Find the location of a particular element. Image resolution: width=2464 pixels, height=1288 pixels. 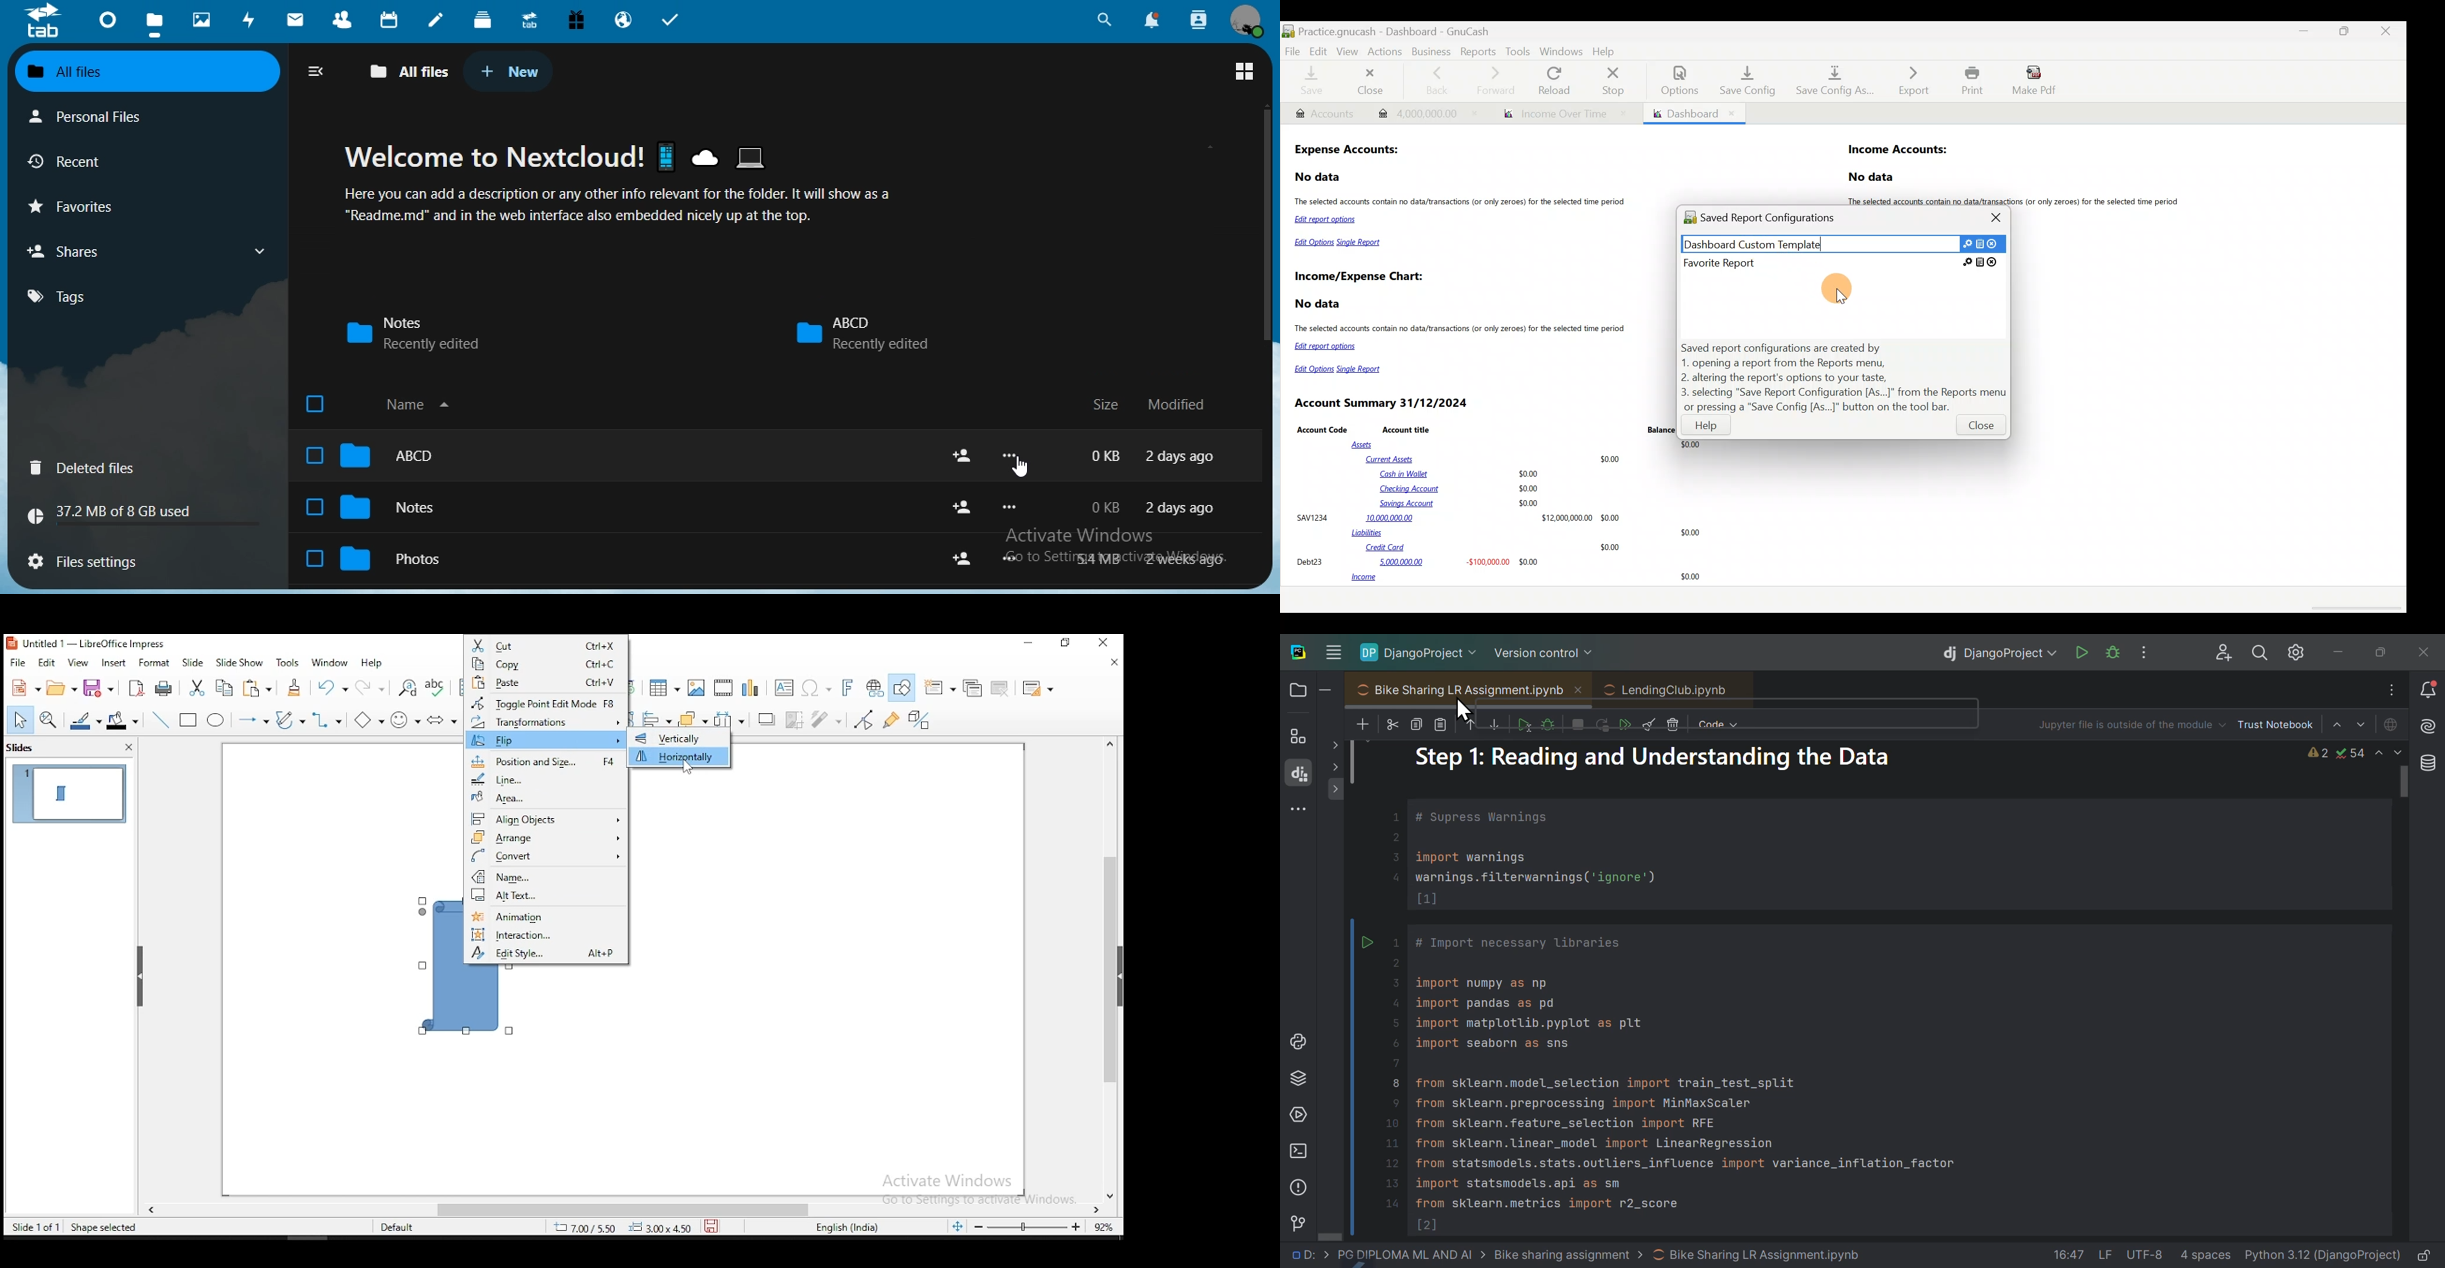

modified is located at coordinates (1184, 404).